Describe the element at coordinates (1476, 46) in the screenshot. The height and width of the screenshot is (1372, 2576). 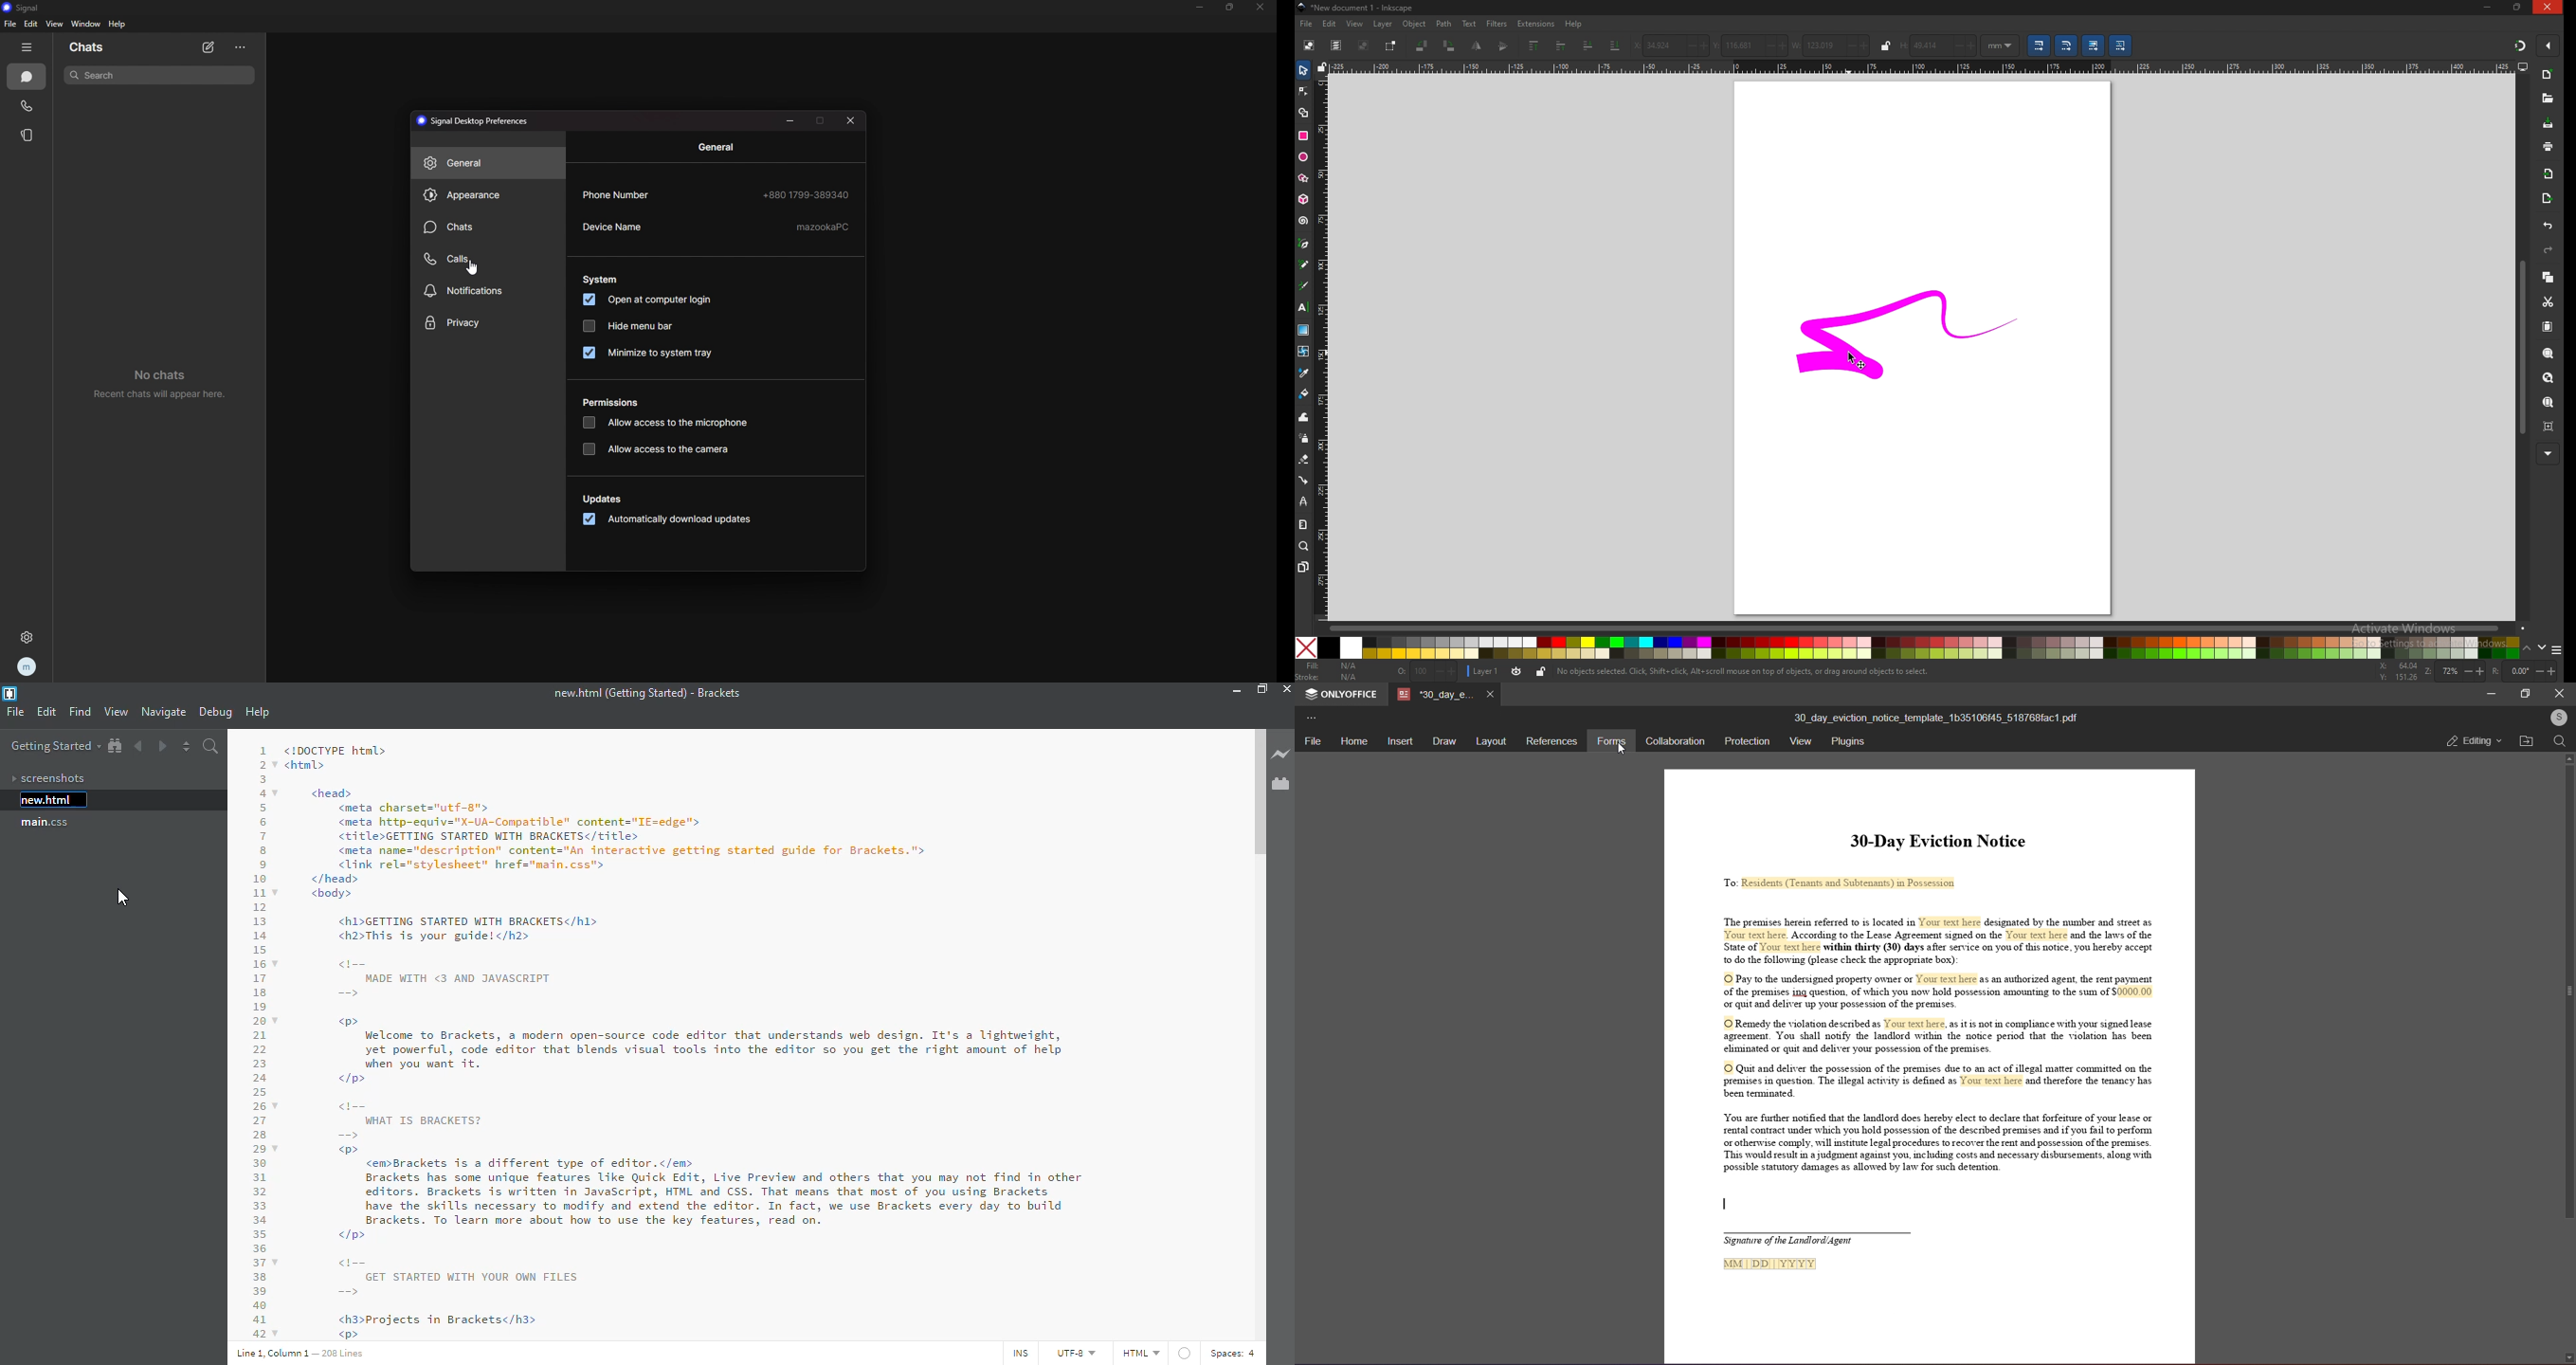
I see `flip vertically` at that location.